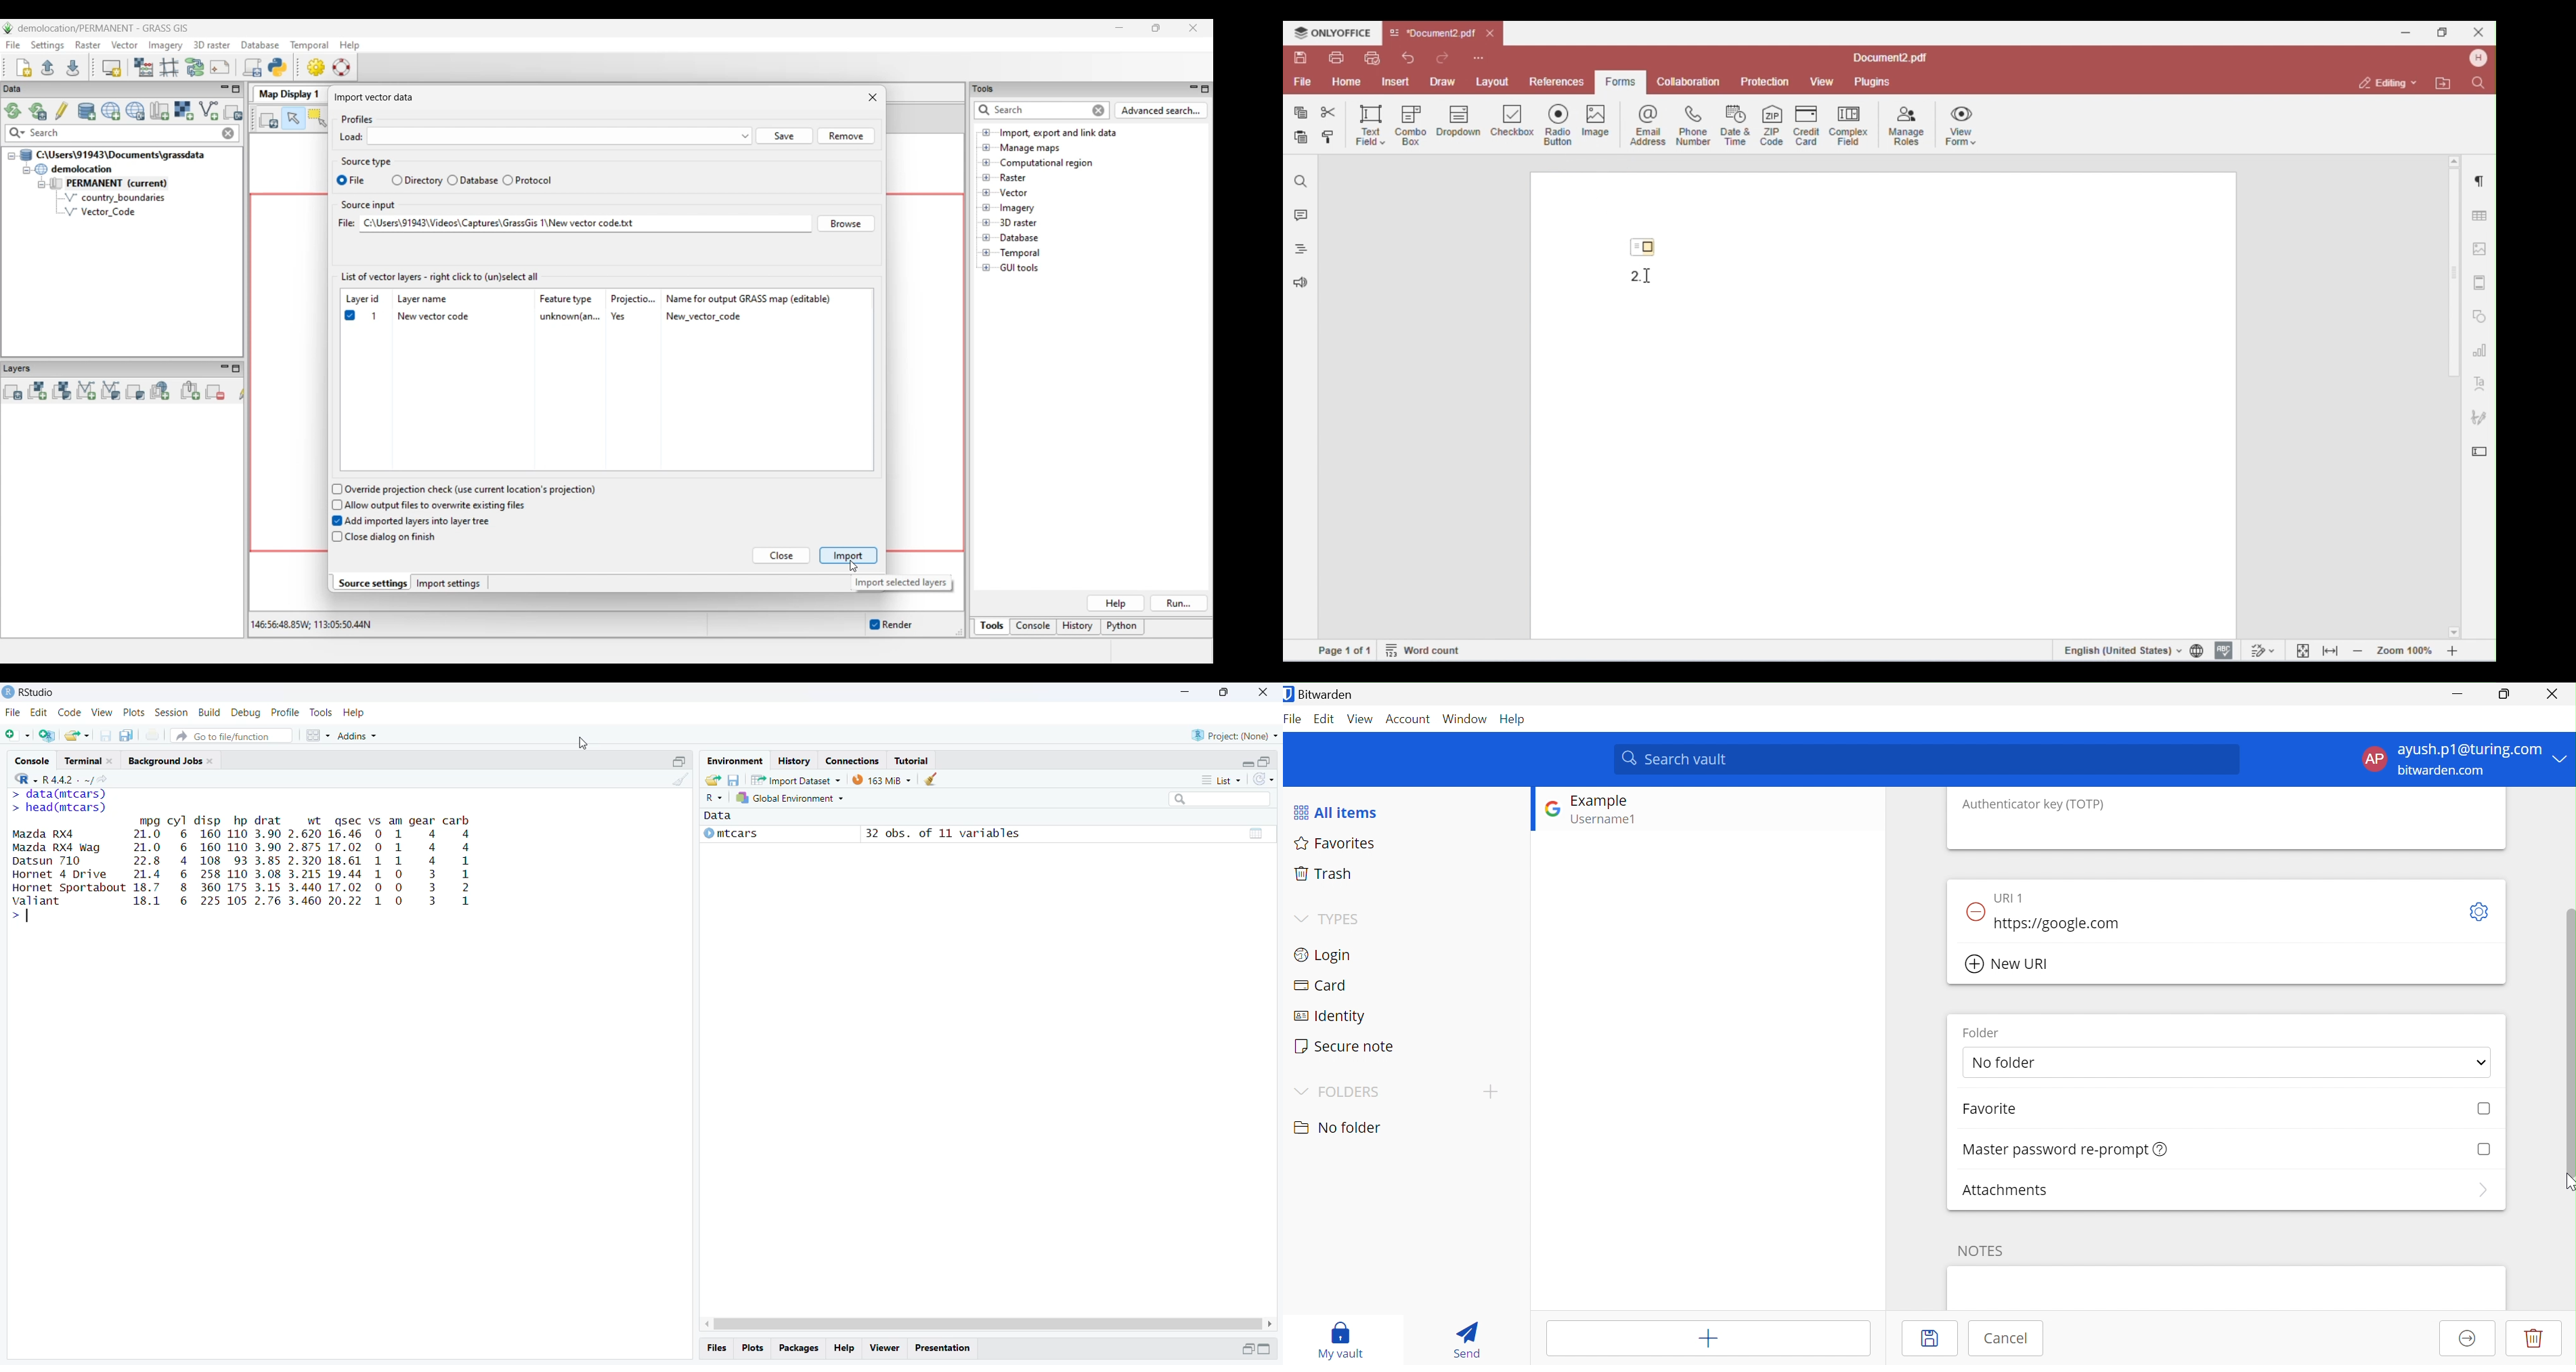  Describe the element at coordinates (14, 713) in the screenshot. I see `file` at that location.